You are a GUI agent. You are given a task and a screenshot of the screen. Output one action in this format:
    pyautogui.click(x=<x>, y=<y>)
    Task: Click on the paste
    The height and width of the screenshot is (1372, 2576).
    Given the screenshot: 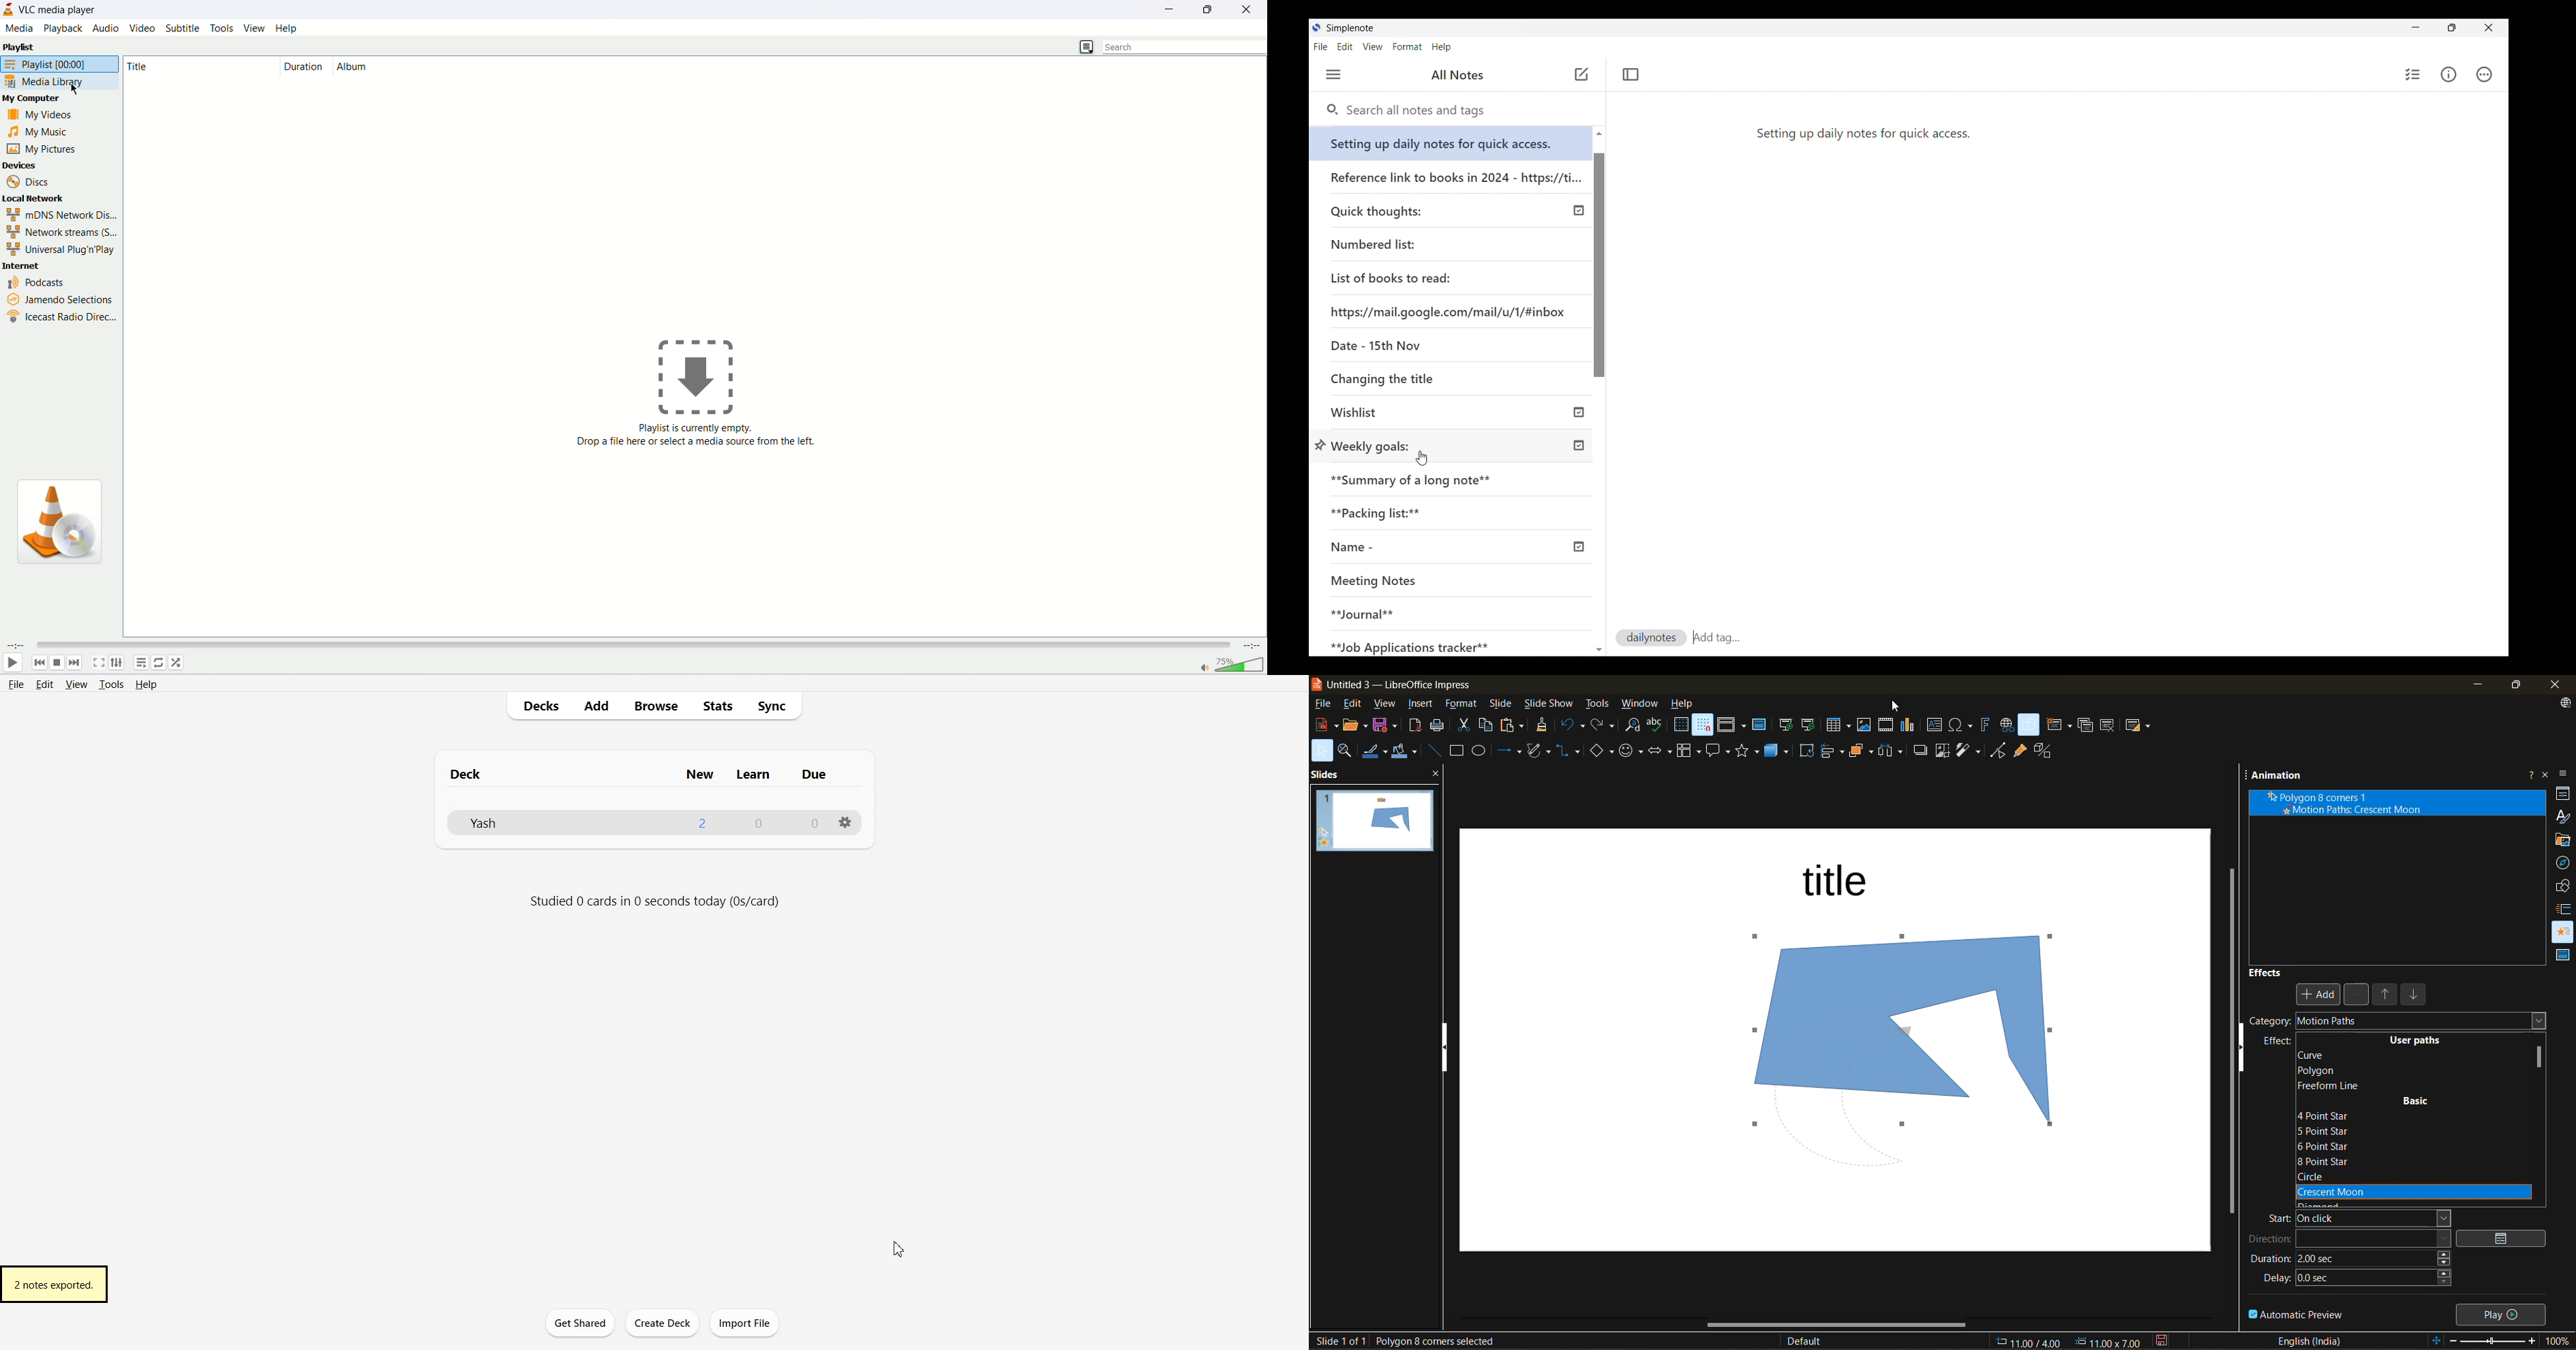 What is the action you would take?
    pyautogui.click(x=1513, y=725)
    